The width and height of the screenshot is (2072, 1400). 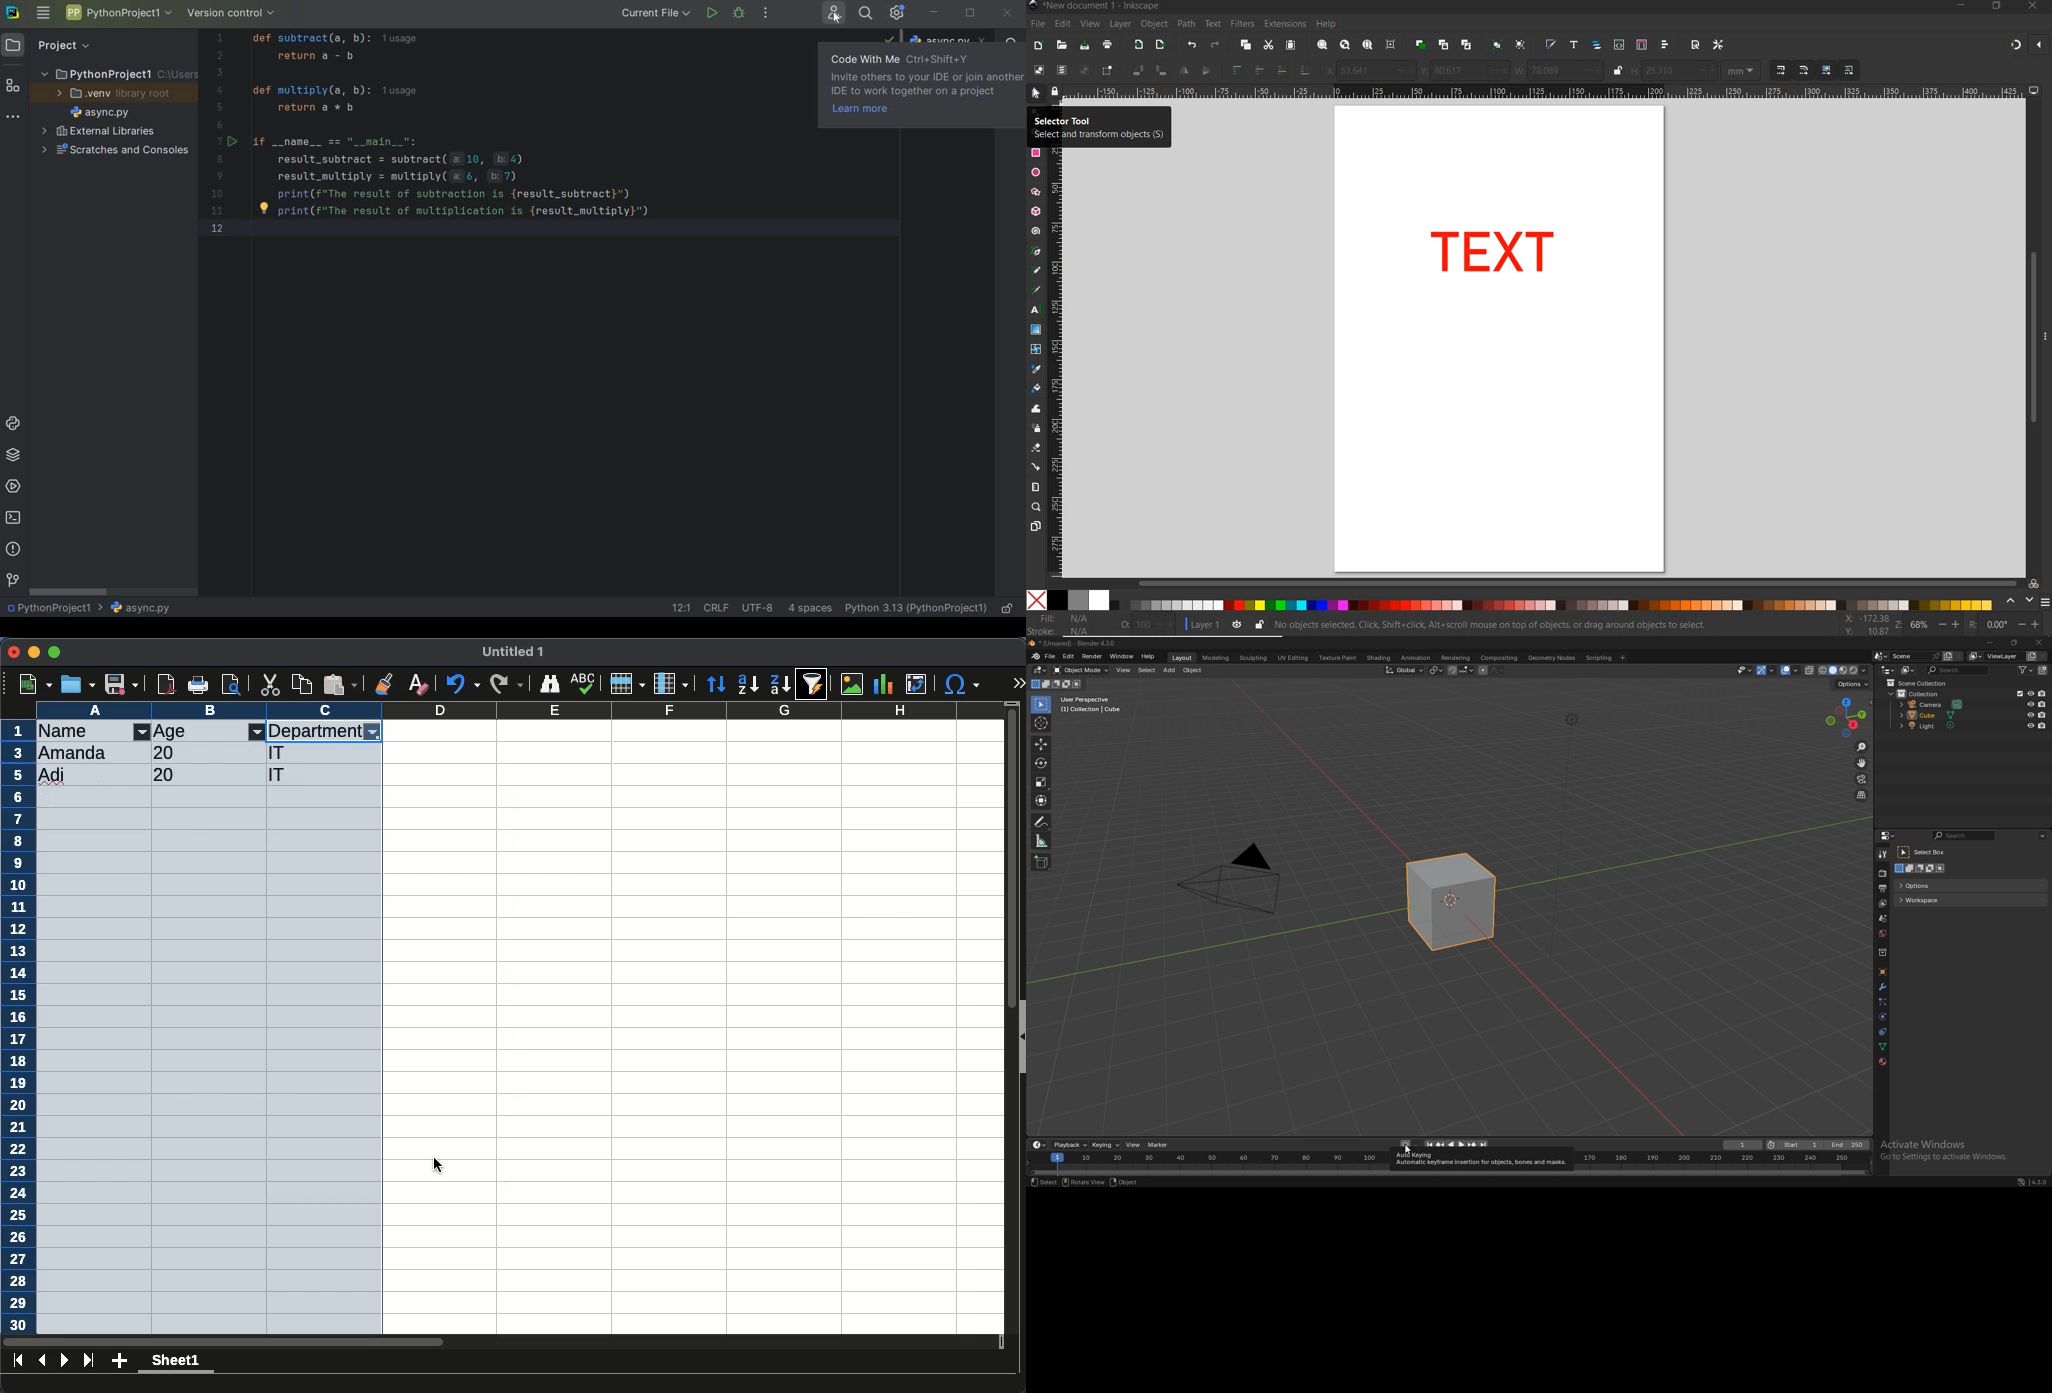 I want to click on cut, so click(x=1268, y=46).